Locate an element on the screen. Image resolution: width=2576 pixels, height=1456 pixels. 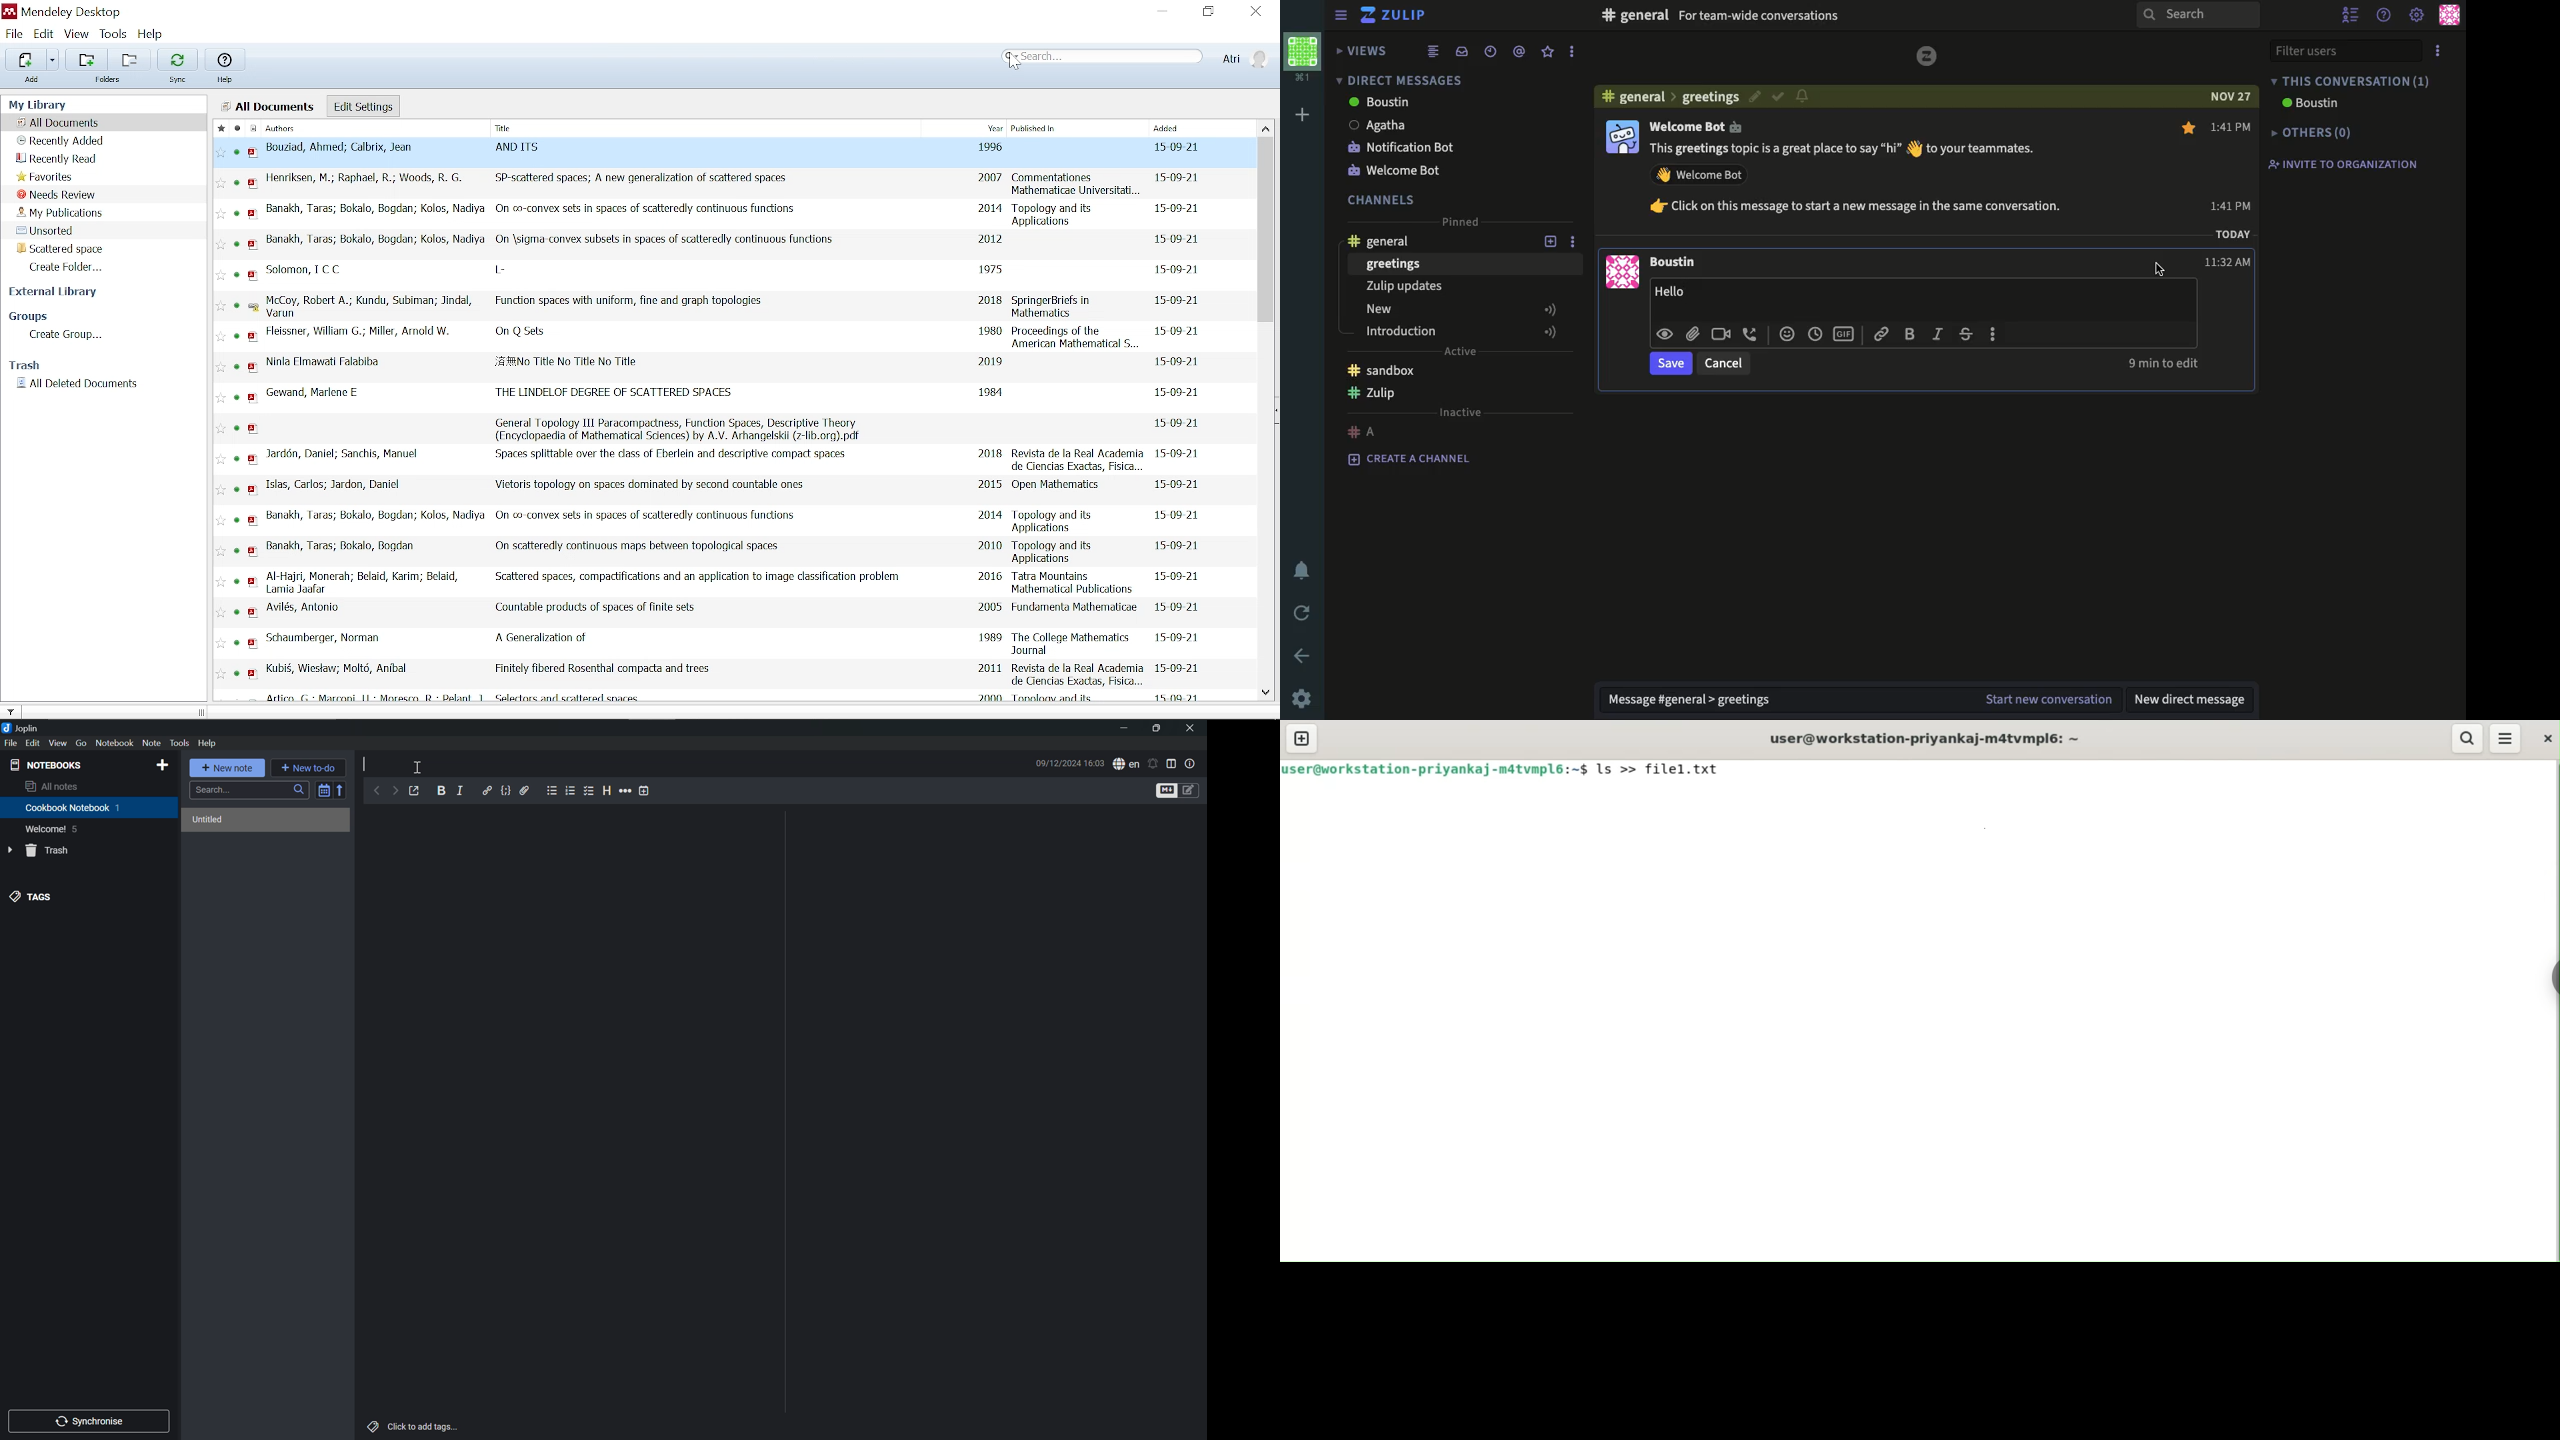
hide user list is located at coordinates (2350, 14).